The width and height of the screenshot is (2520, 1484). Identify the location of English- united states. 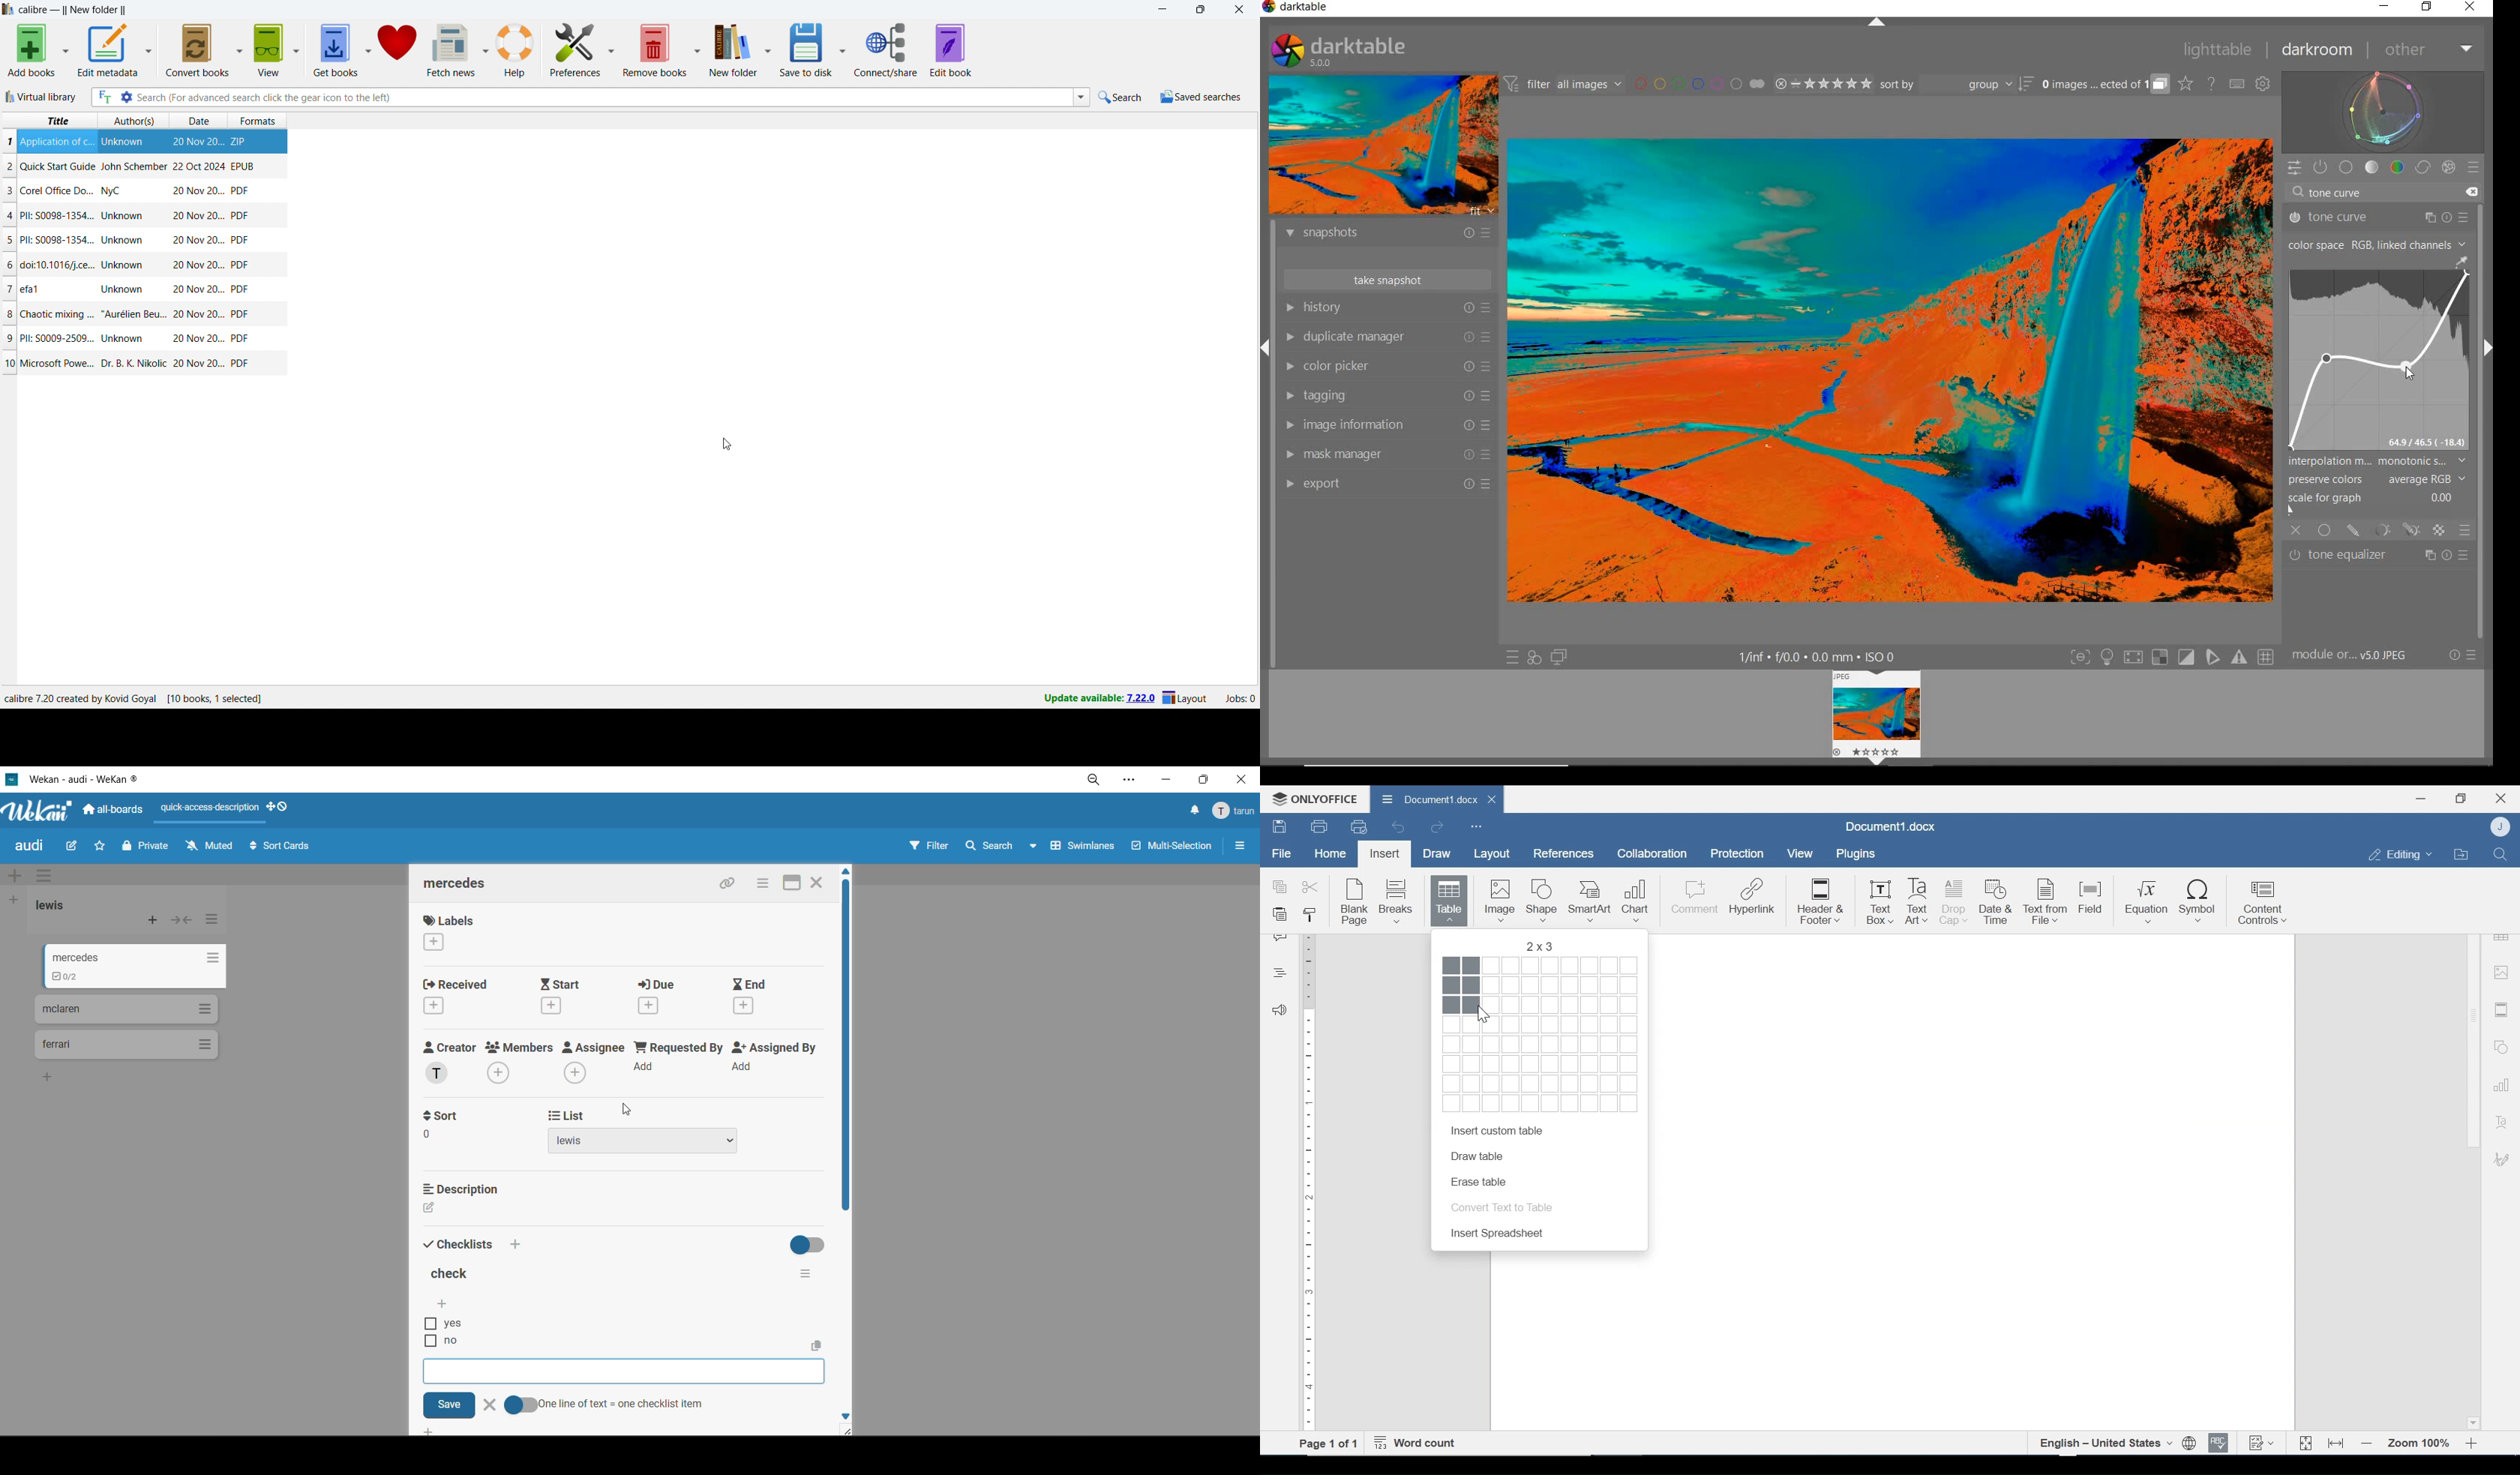
(2105, 1443).